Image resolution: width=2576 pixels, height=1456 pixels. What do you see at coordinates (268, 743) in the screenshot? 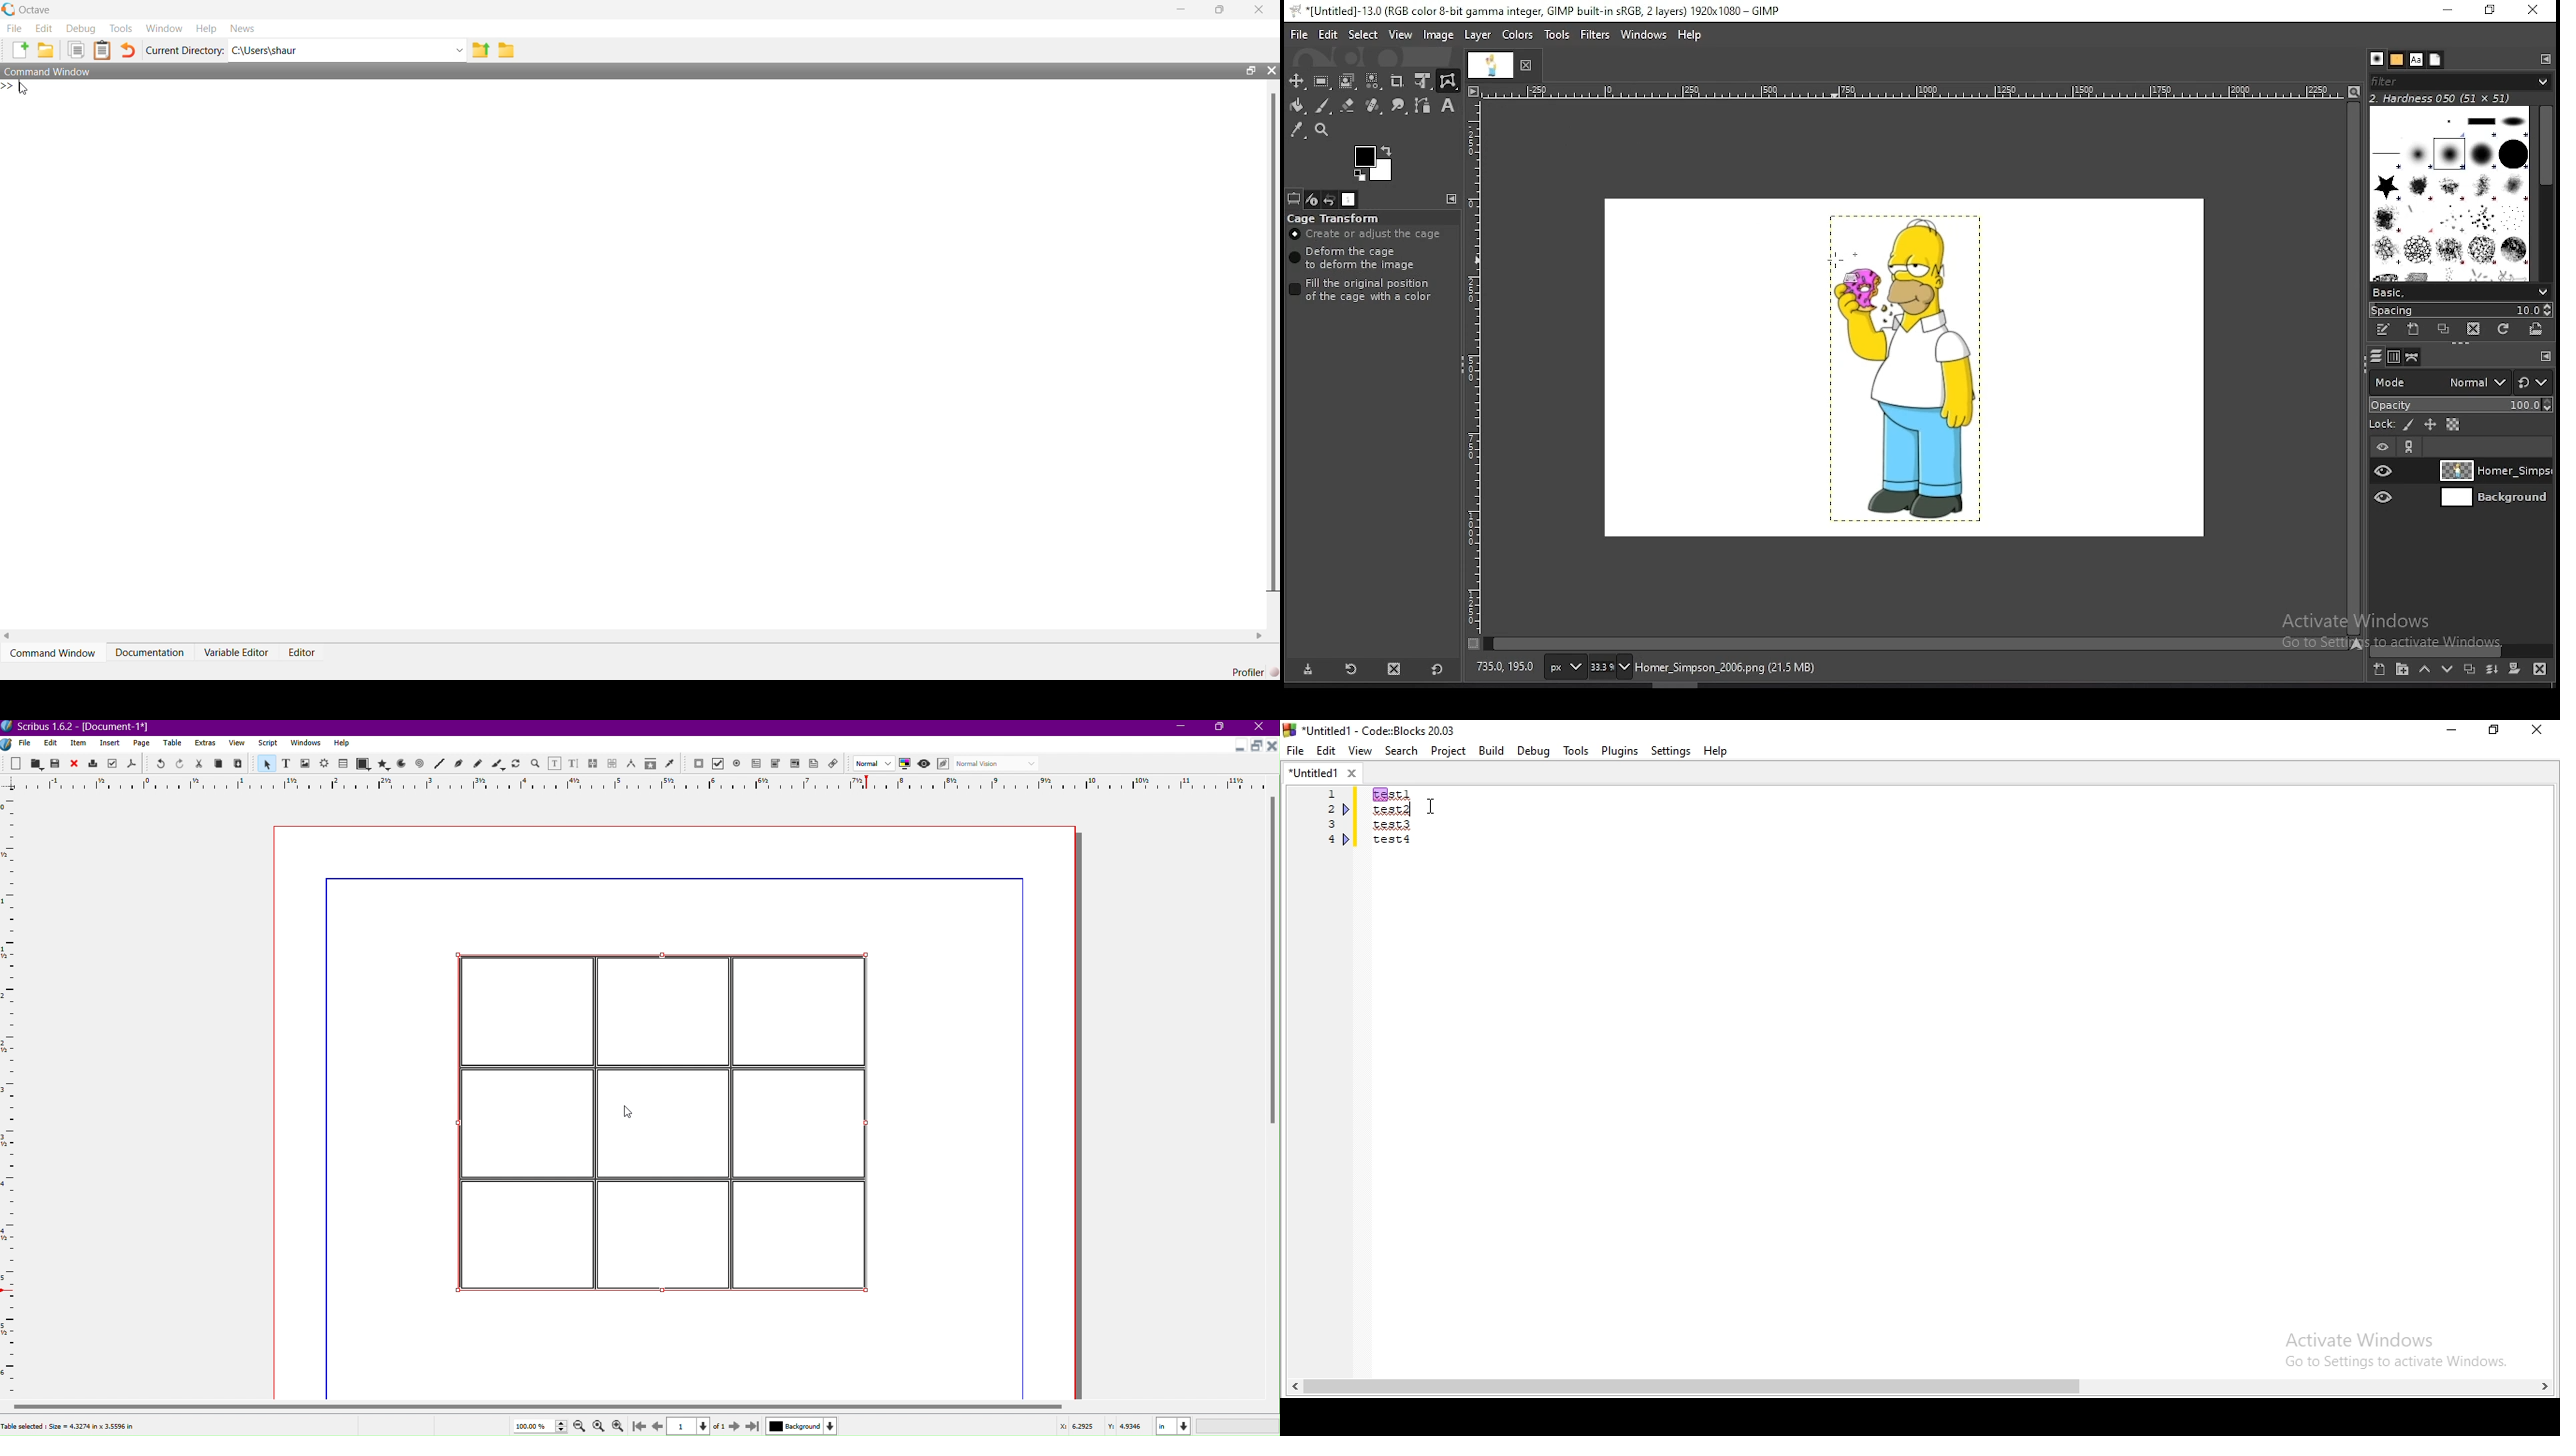
I see `Script` at bounding box center [268, 743].